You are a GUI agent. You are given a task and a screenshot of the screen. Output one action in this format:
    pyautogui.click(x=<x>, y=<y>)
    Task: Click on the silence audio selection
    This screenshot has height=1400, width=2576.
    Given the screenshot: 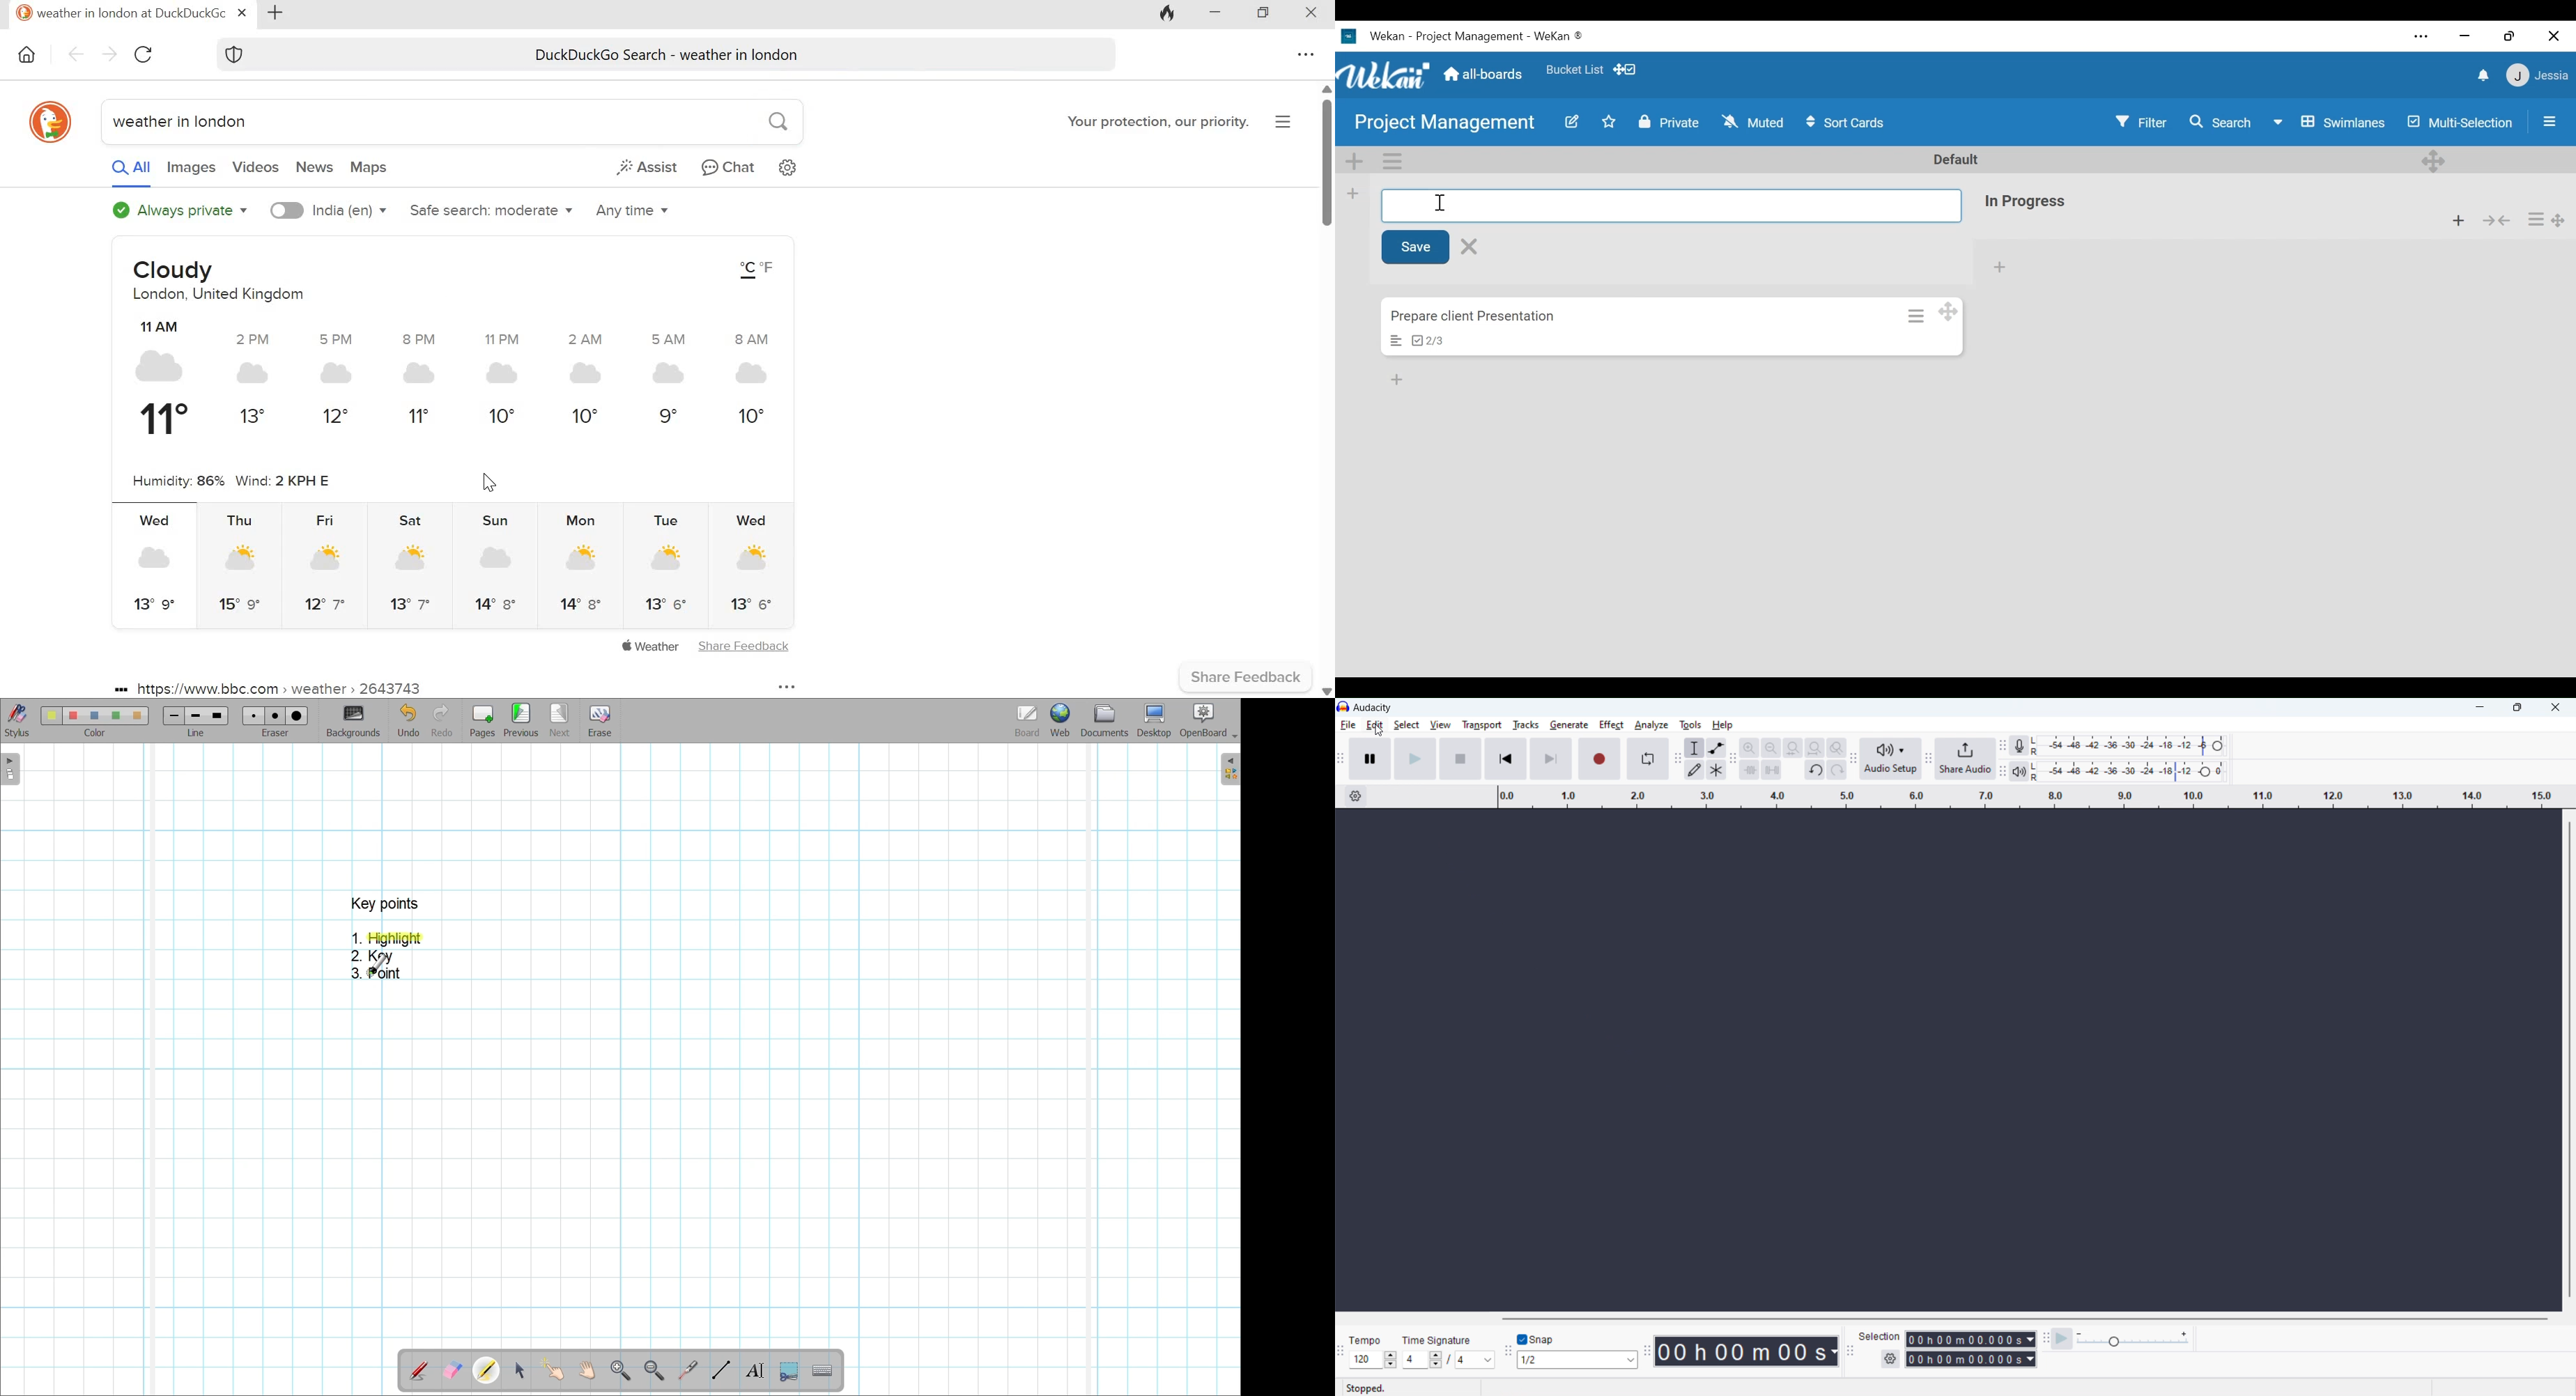 What is the action you would take?
    pyautogui.click(x=1772, y=769)
    